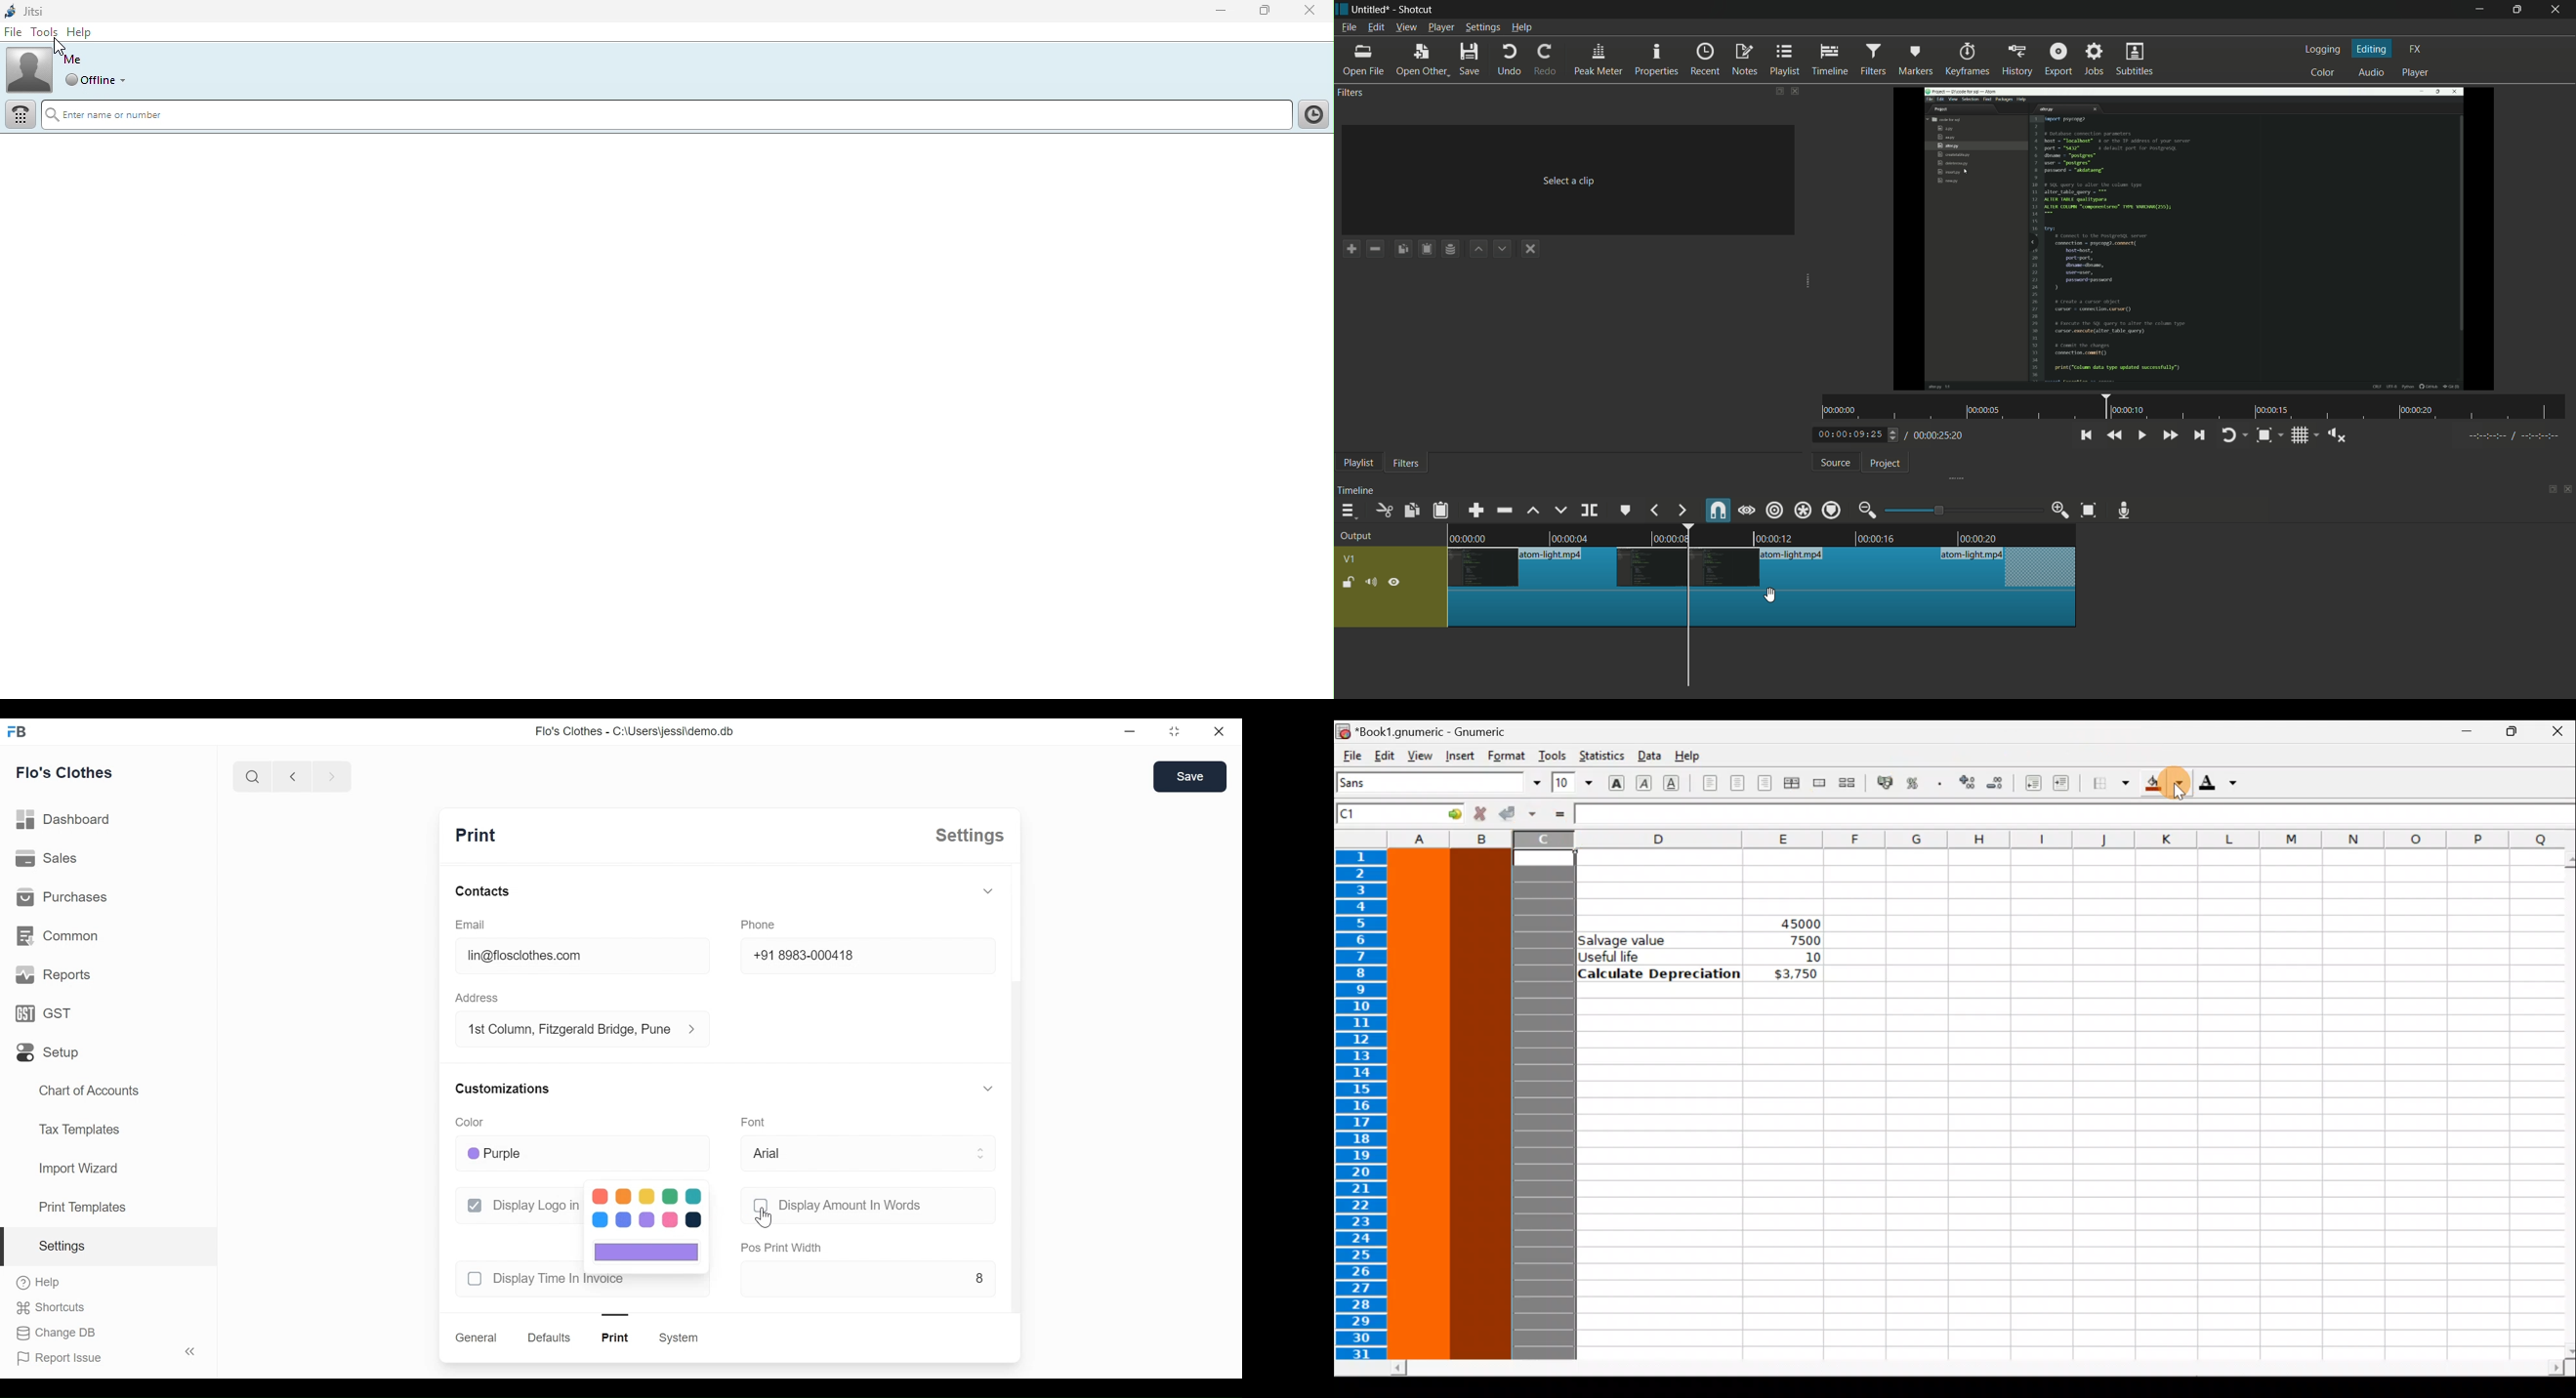 Image resolution: width=2576 pixels, height=1400 pixels. Describe the element at coordinates (1951, 839) in the screenshot. I see `Columns` at that location.